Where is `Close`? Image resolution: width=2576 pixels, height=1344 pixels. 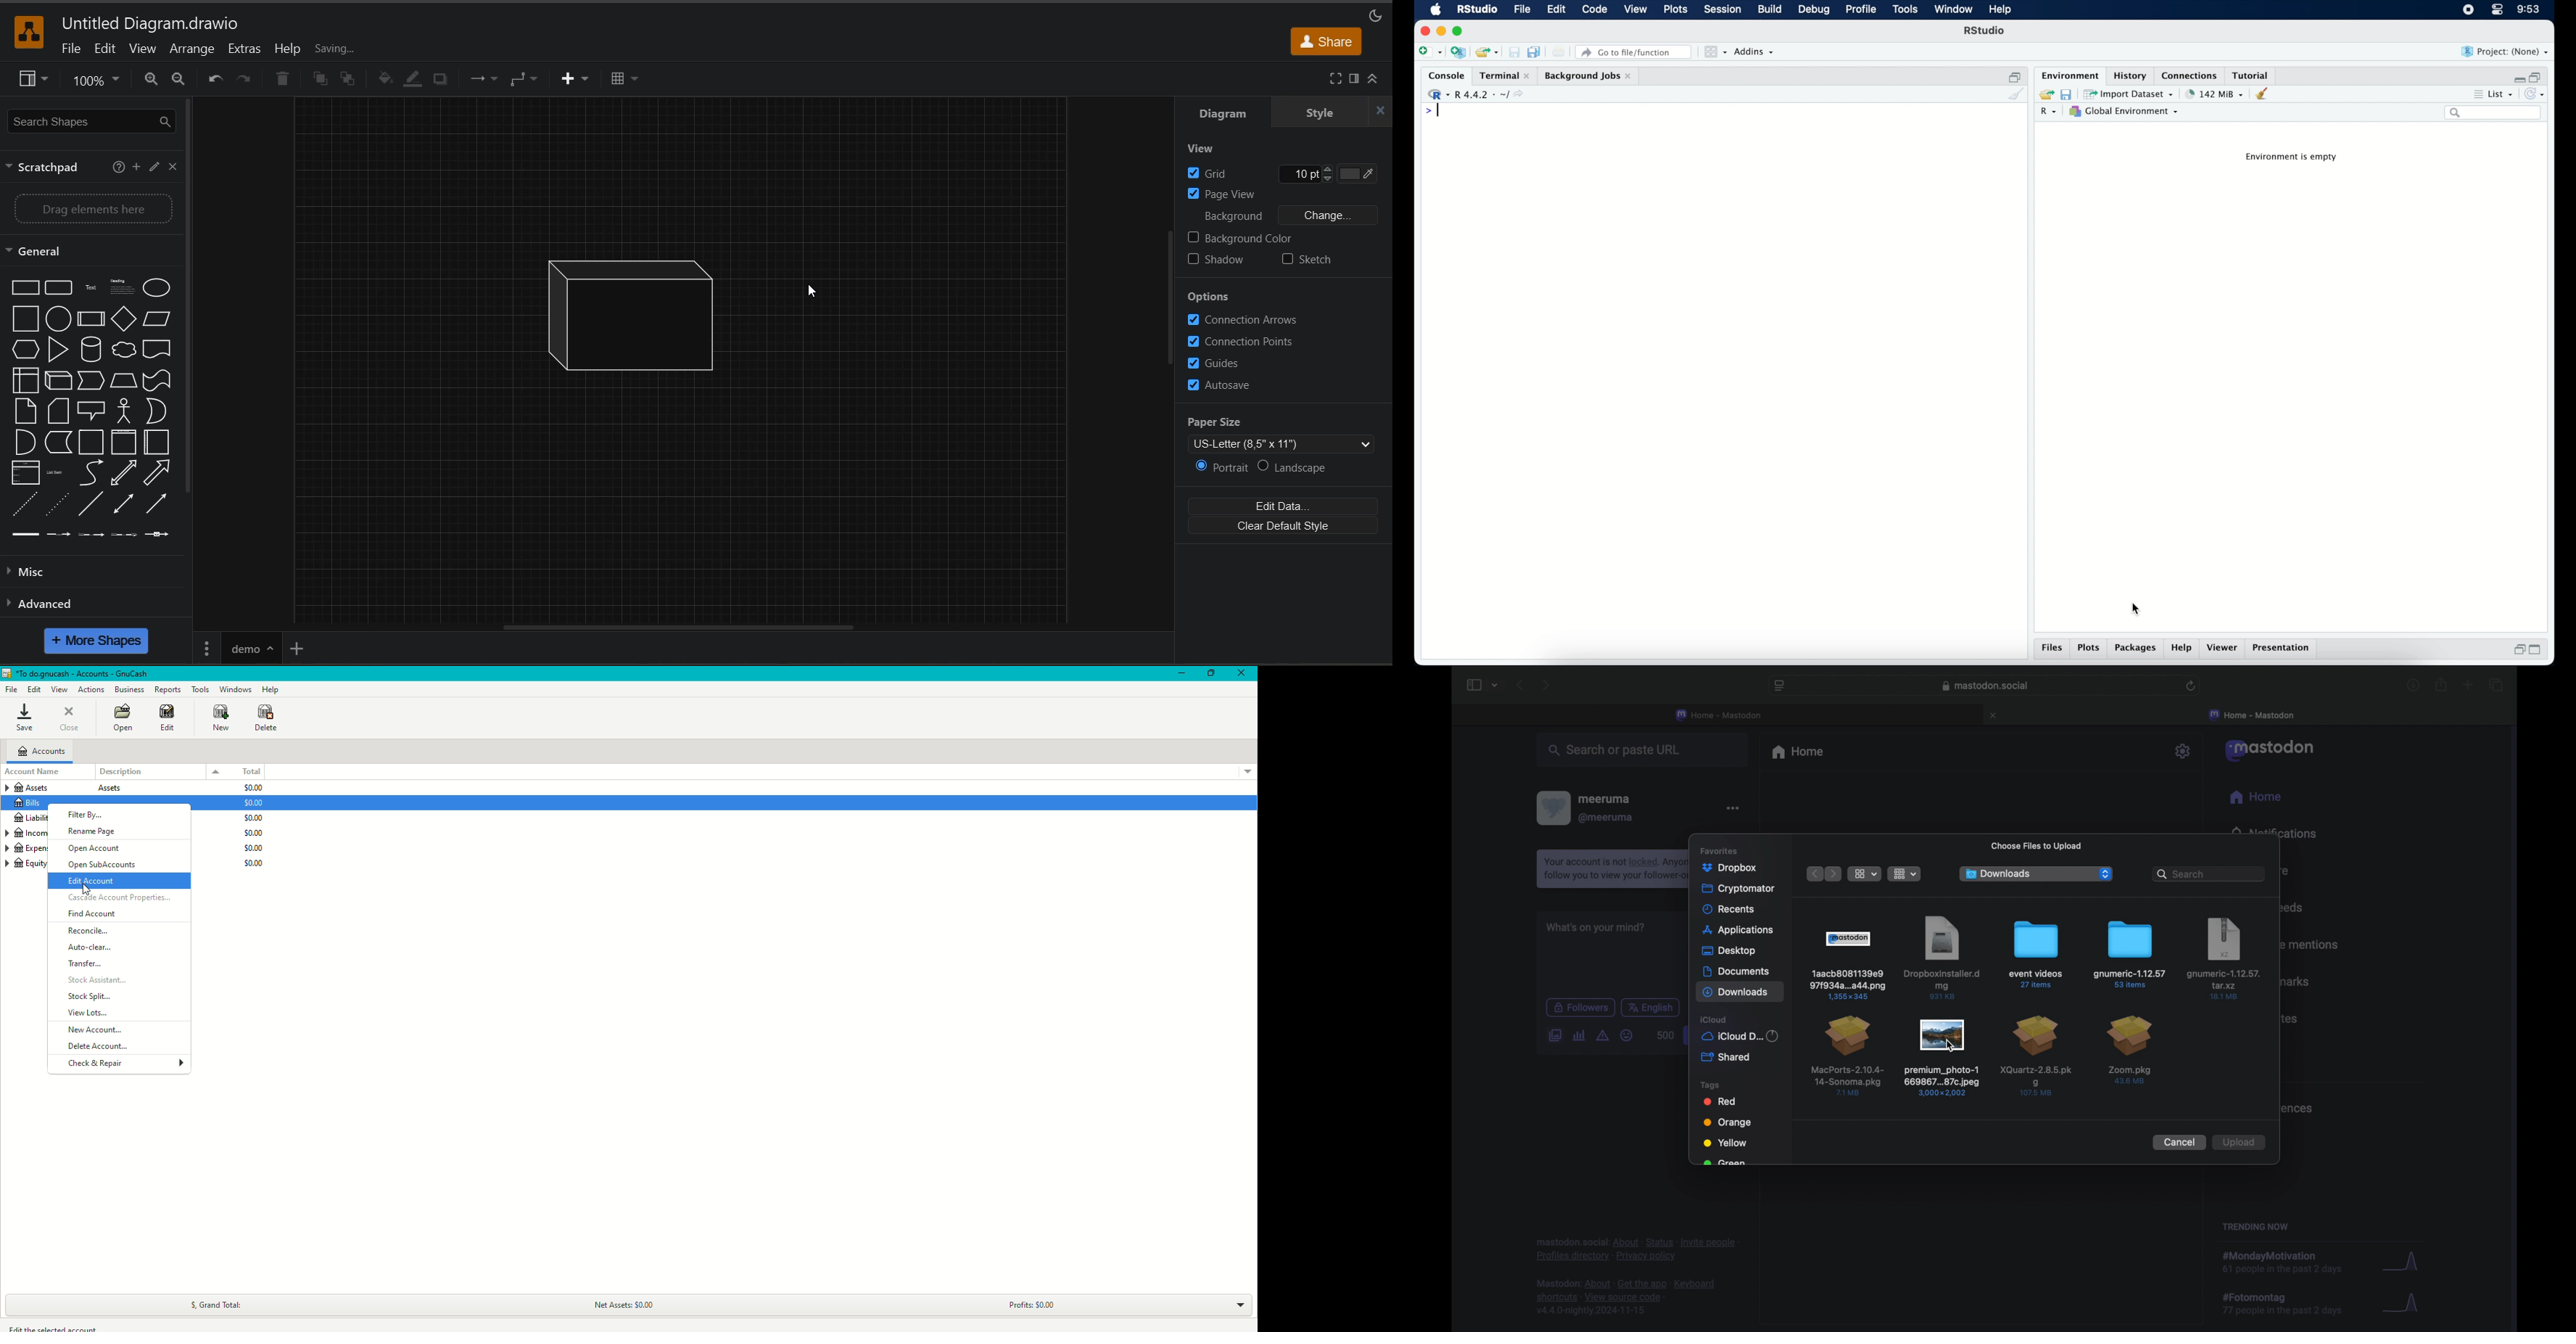
Close is located at coordinates (1244, 674).